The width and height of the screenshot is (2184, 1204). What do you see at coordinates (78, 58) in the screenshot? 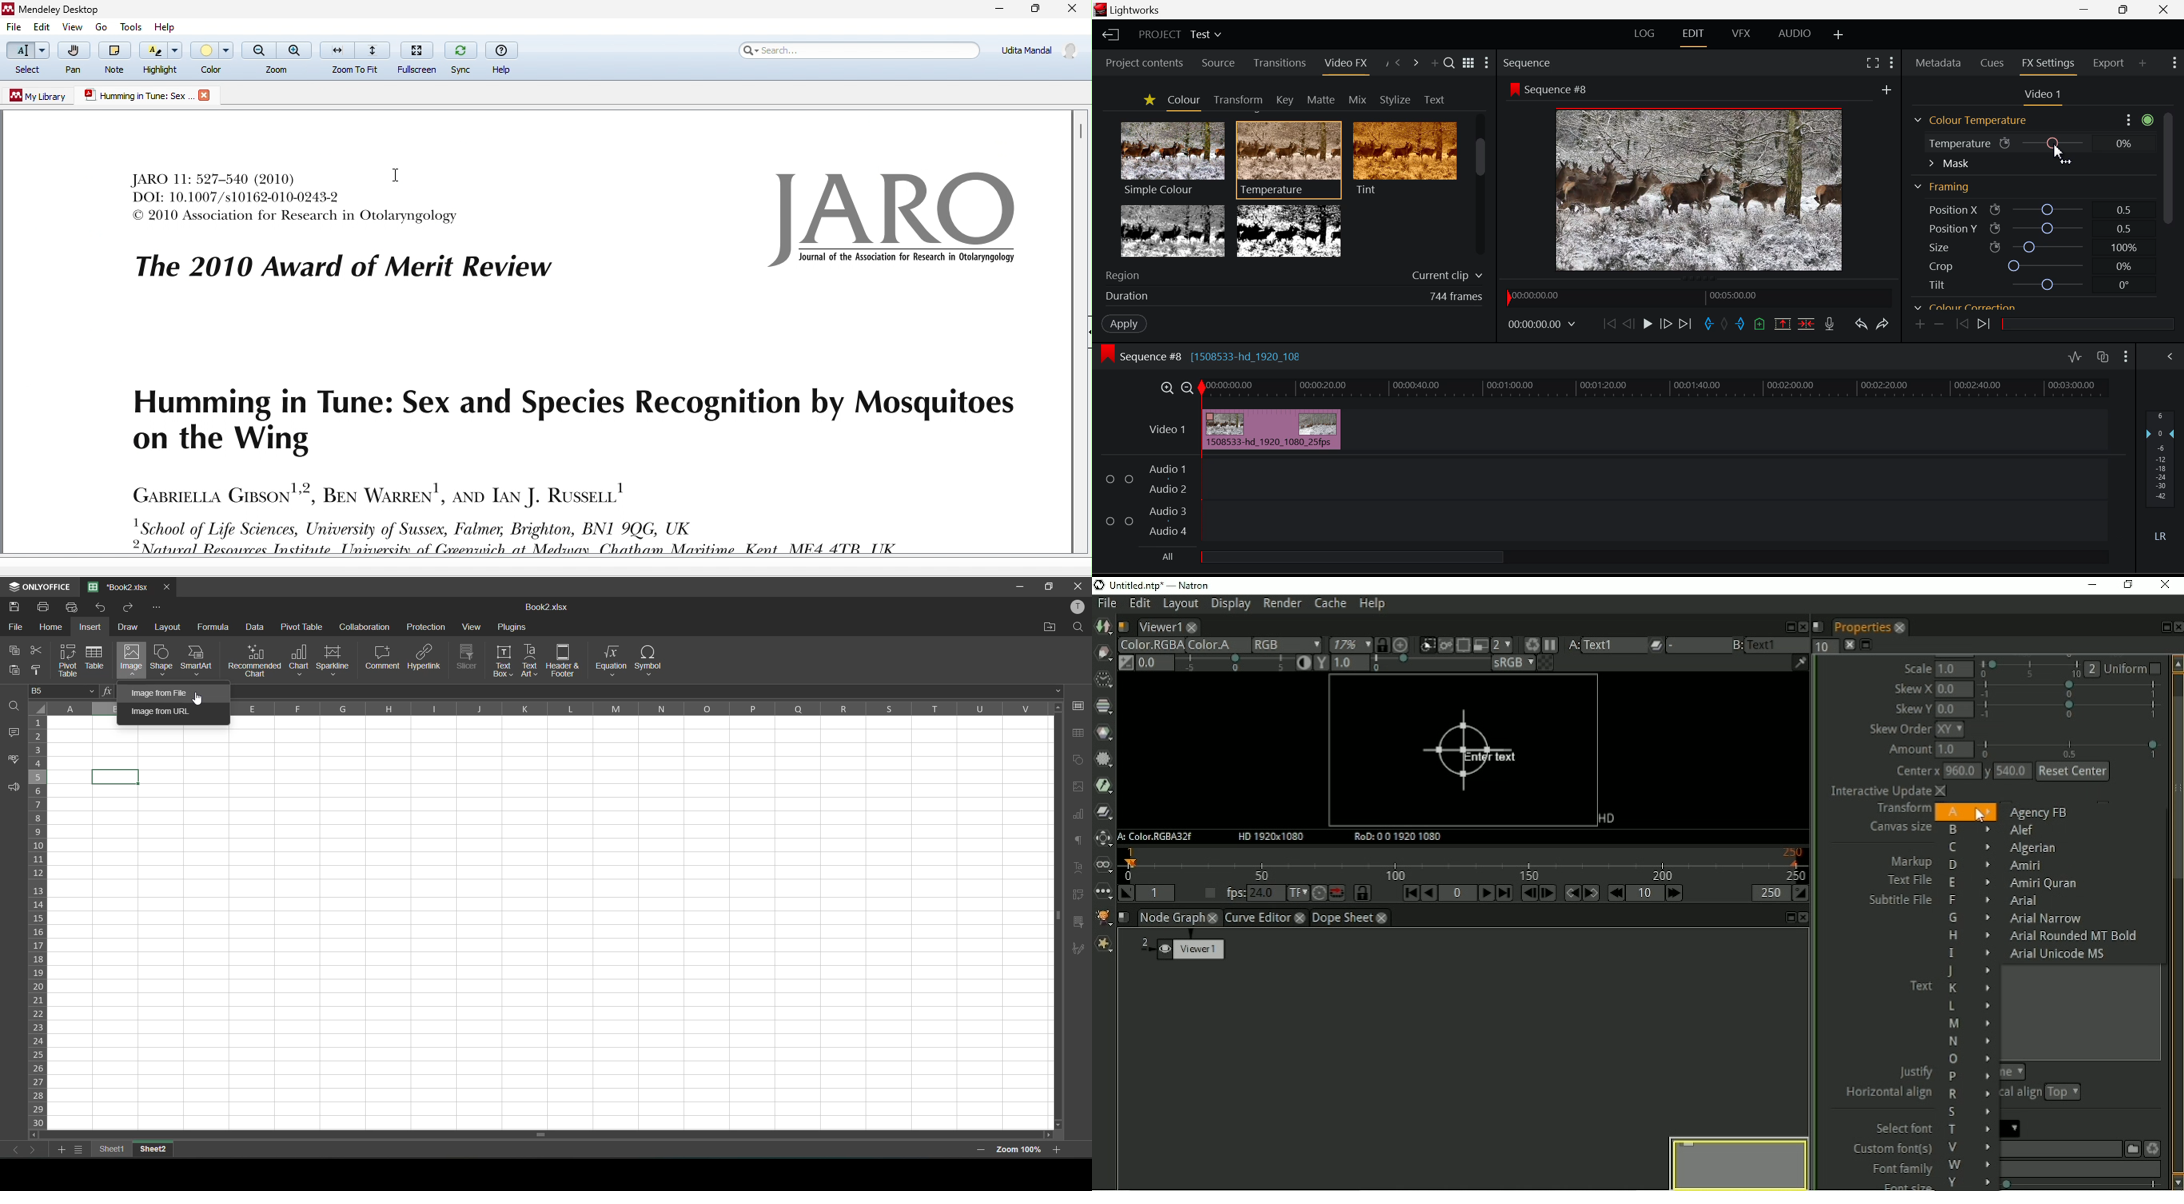
I see `pan` at bounding box center [78, 58].